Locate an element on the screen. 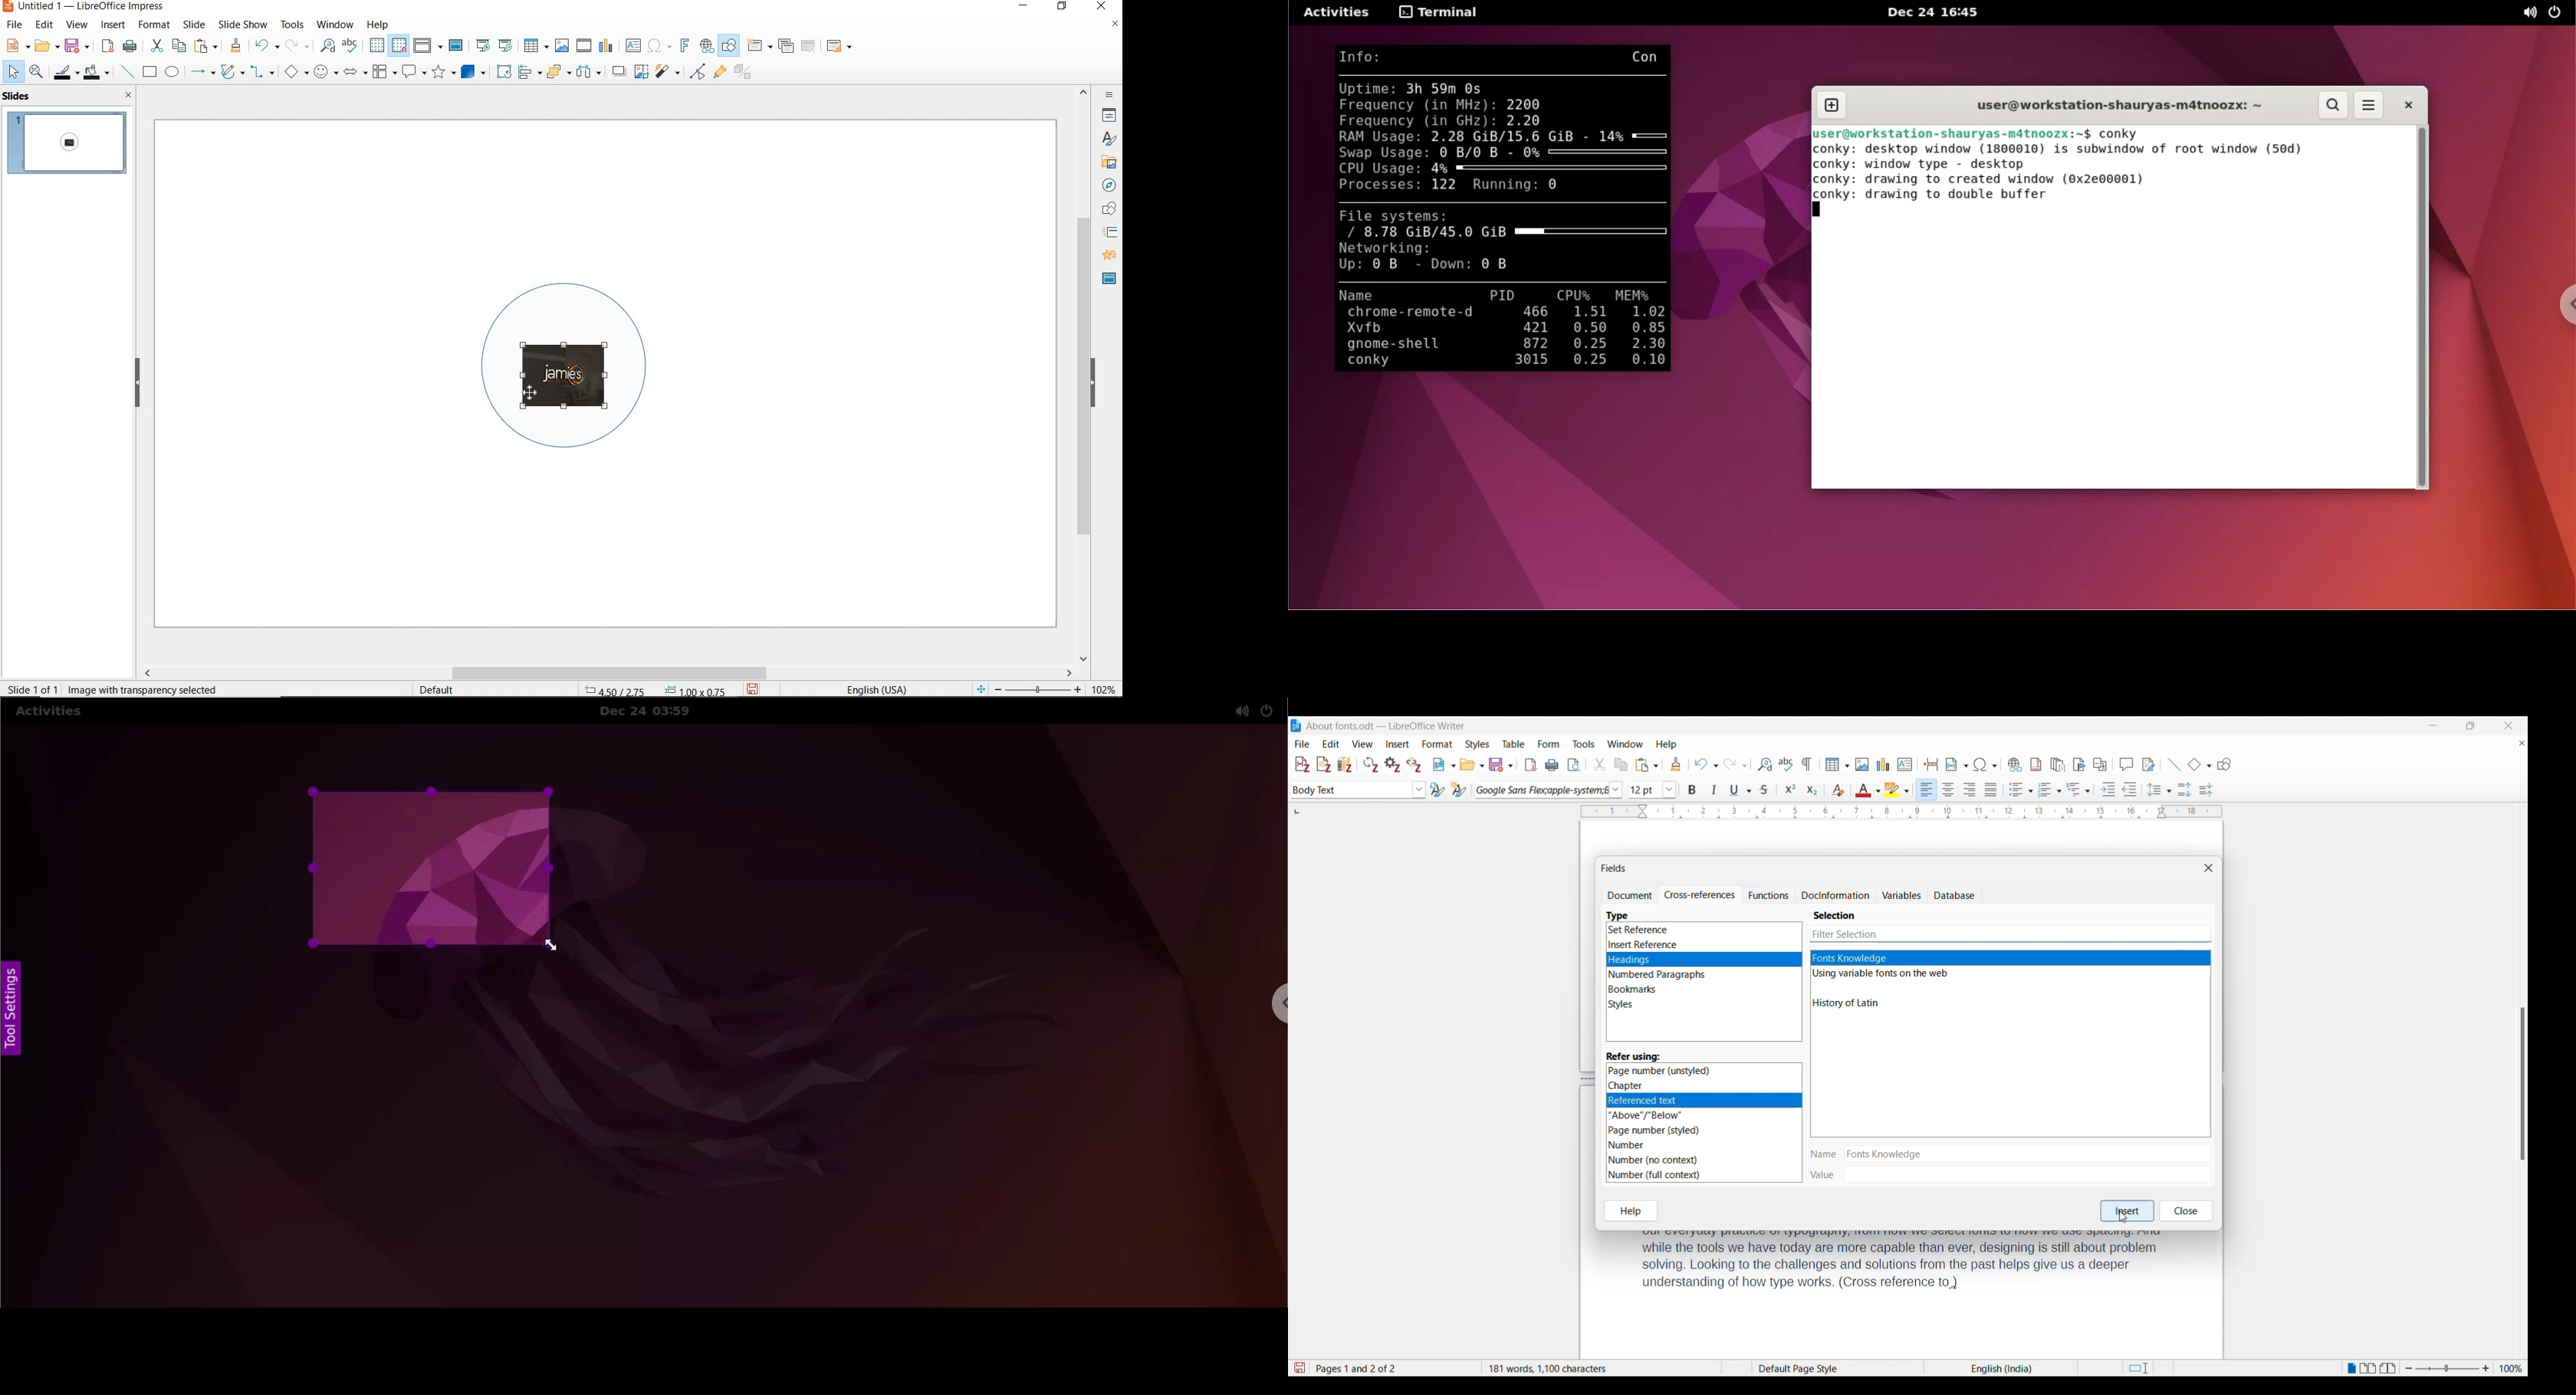  insert text box is located at coordinates (633, 45).